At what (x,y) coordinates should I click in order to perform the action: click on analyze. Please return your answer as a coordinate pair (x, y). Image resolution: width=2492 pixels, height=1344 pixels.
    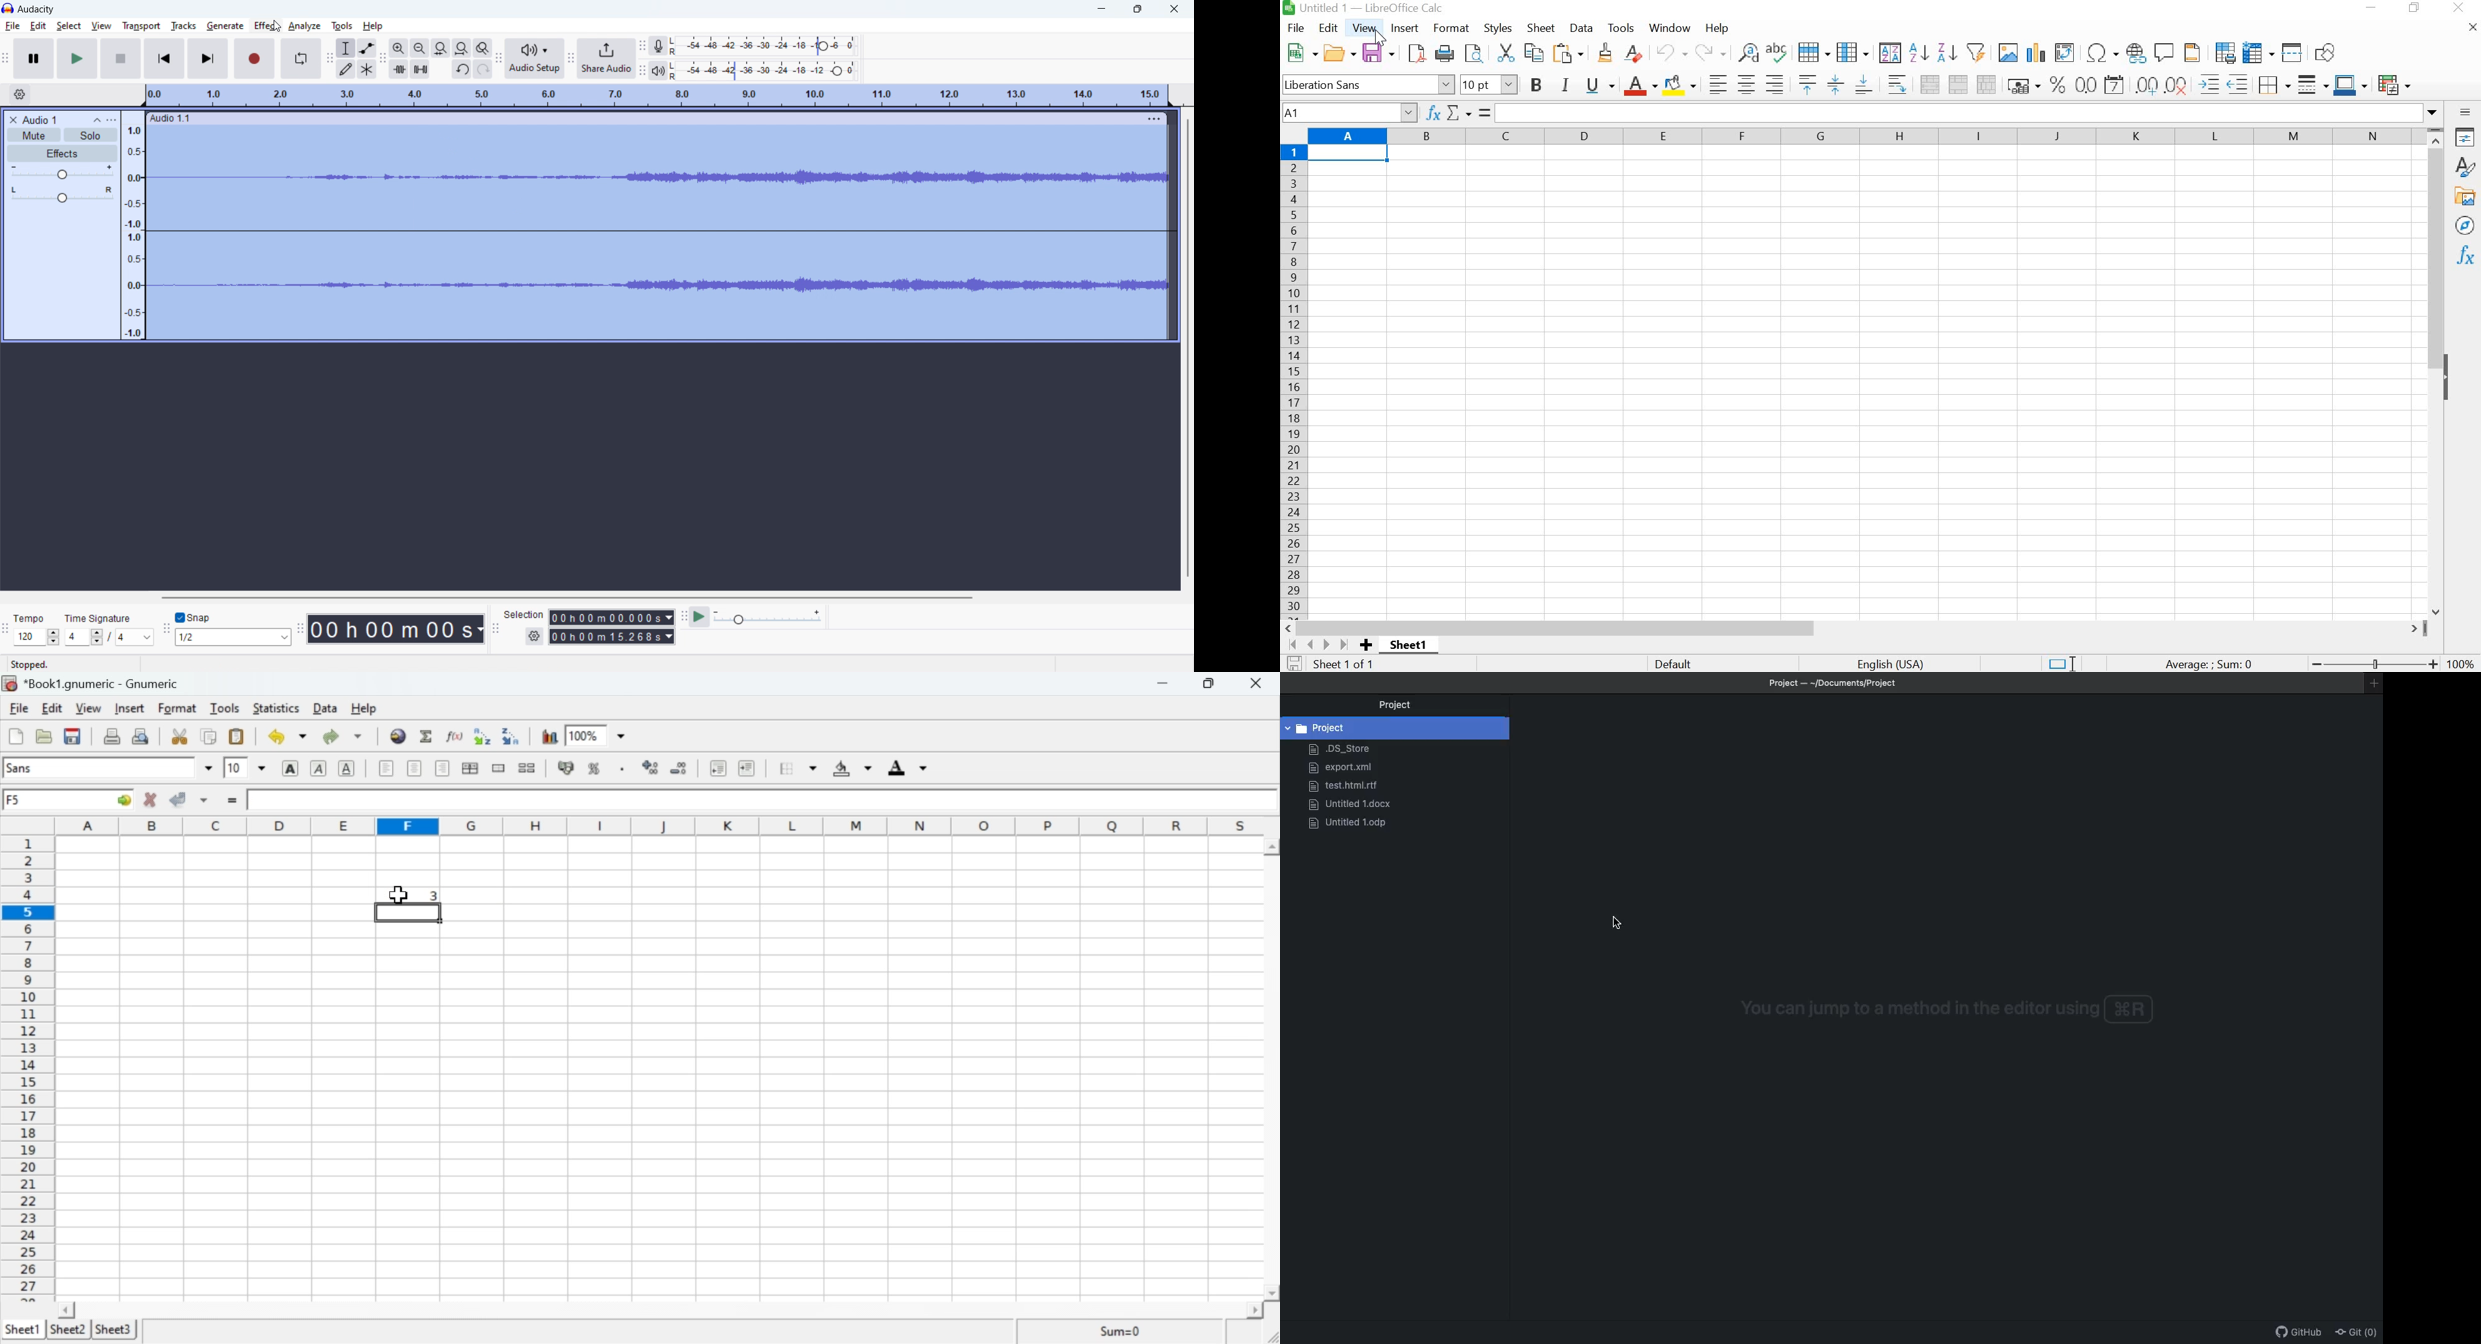
    Looking at the image, I should click on (304, 27).